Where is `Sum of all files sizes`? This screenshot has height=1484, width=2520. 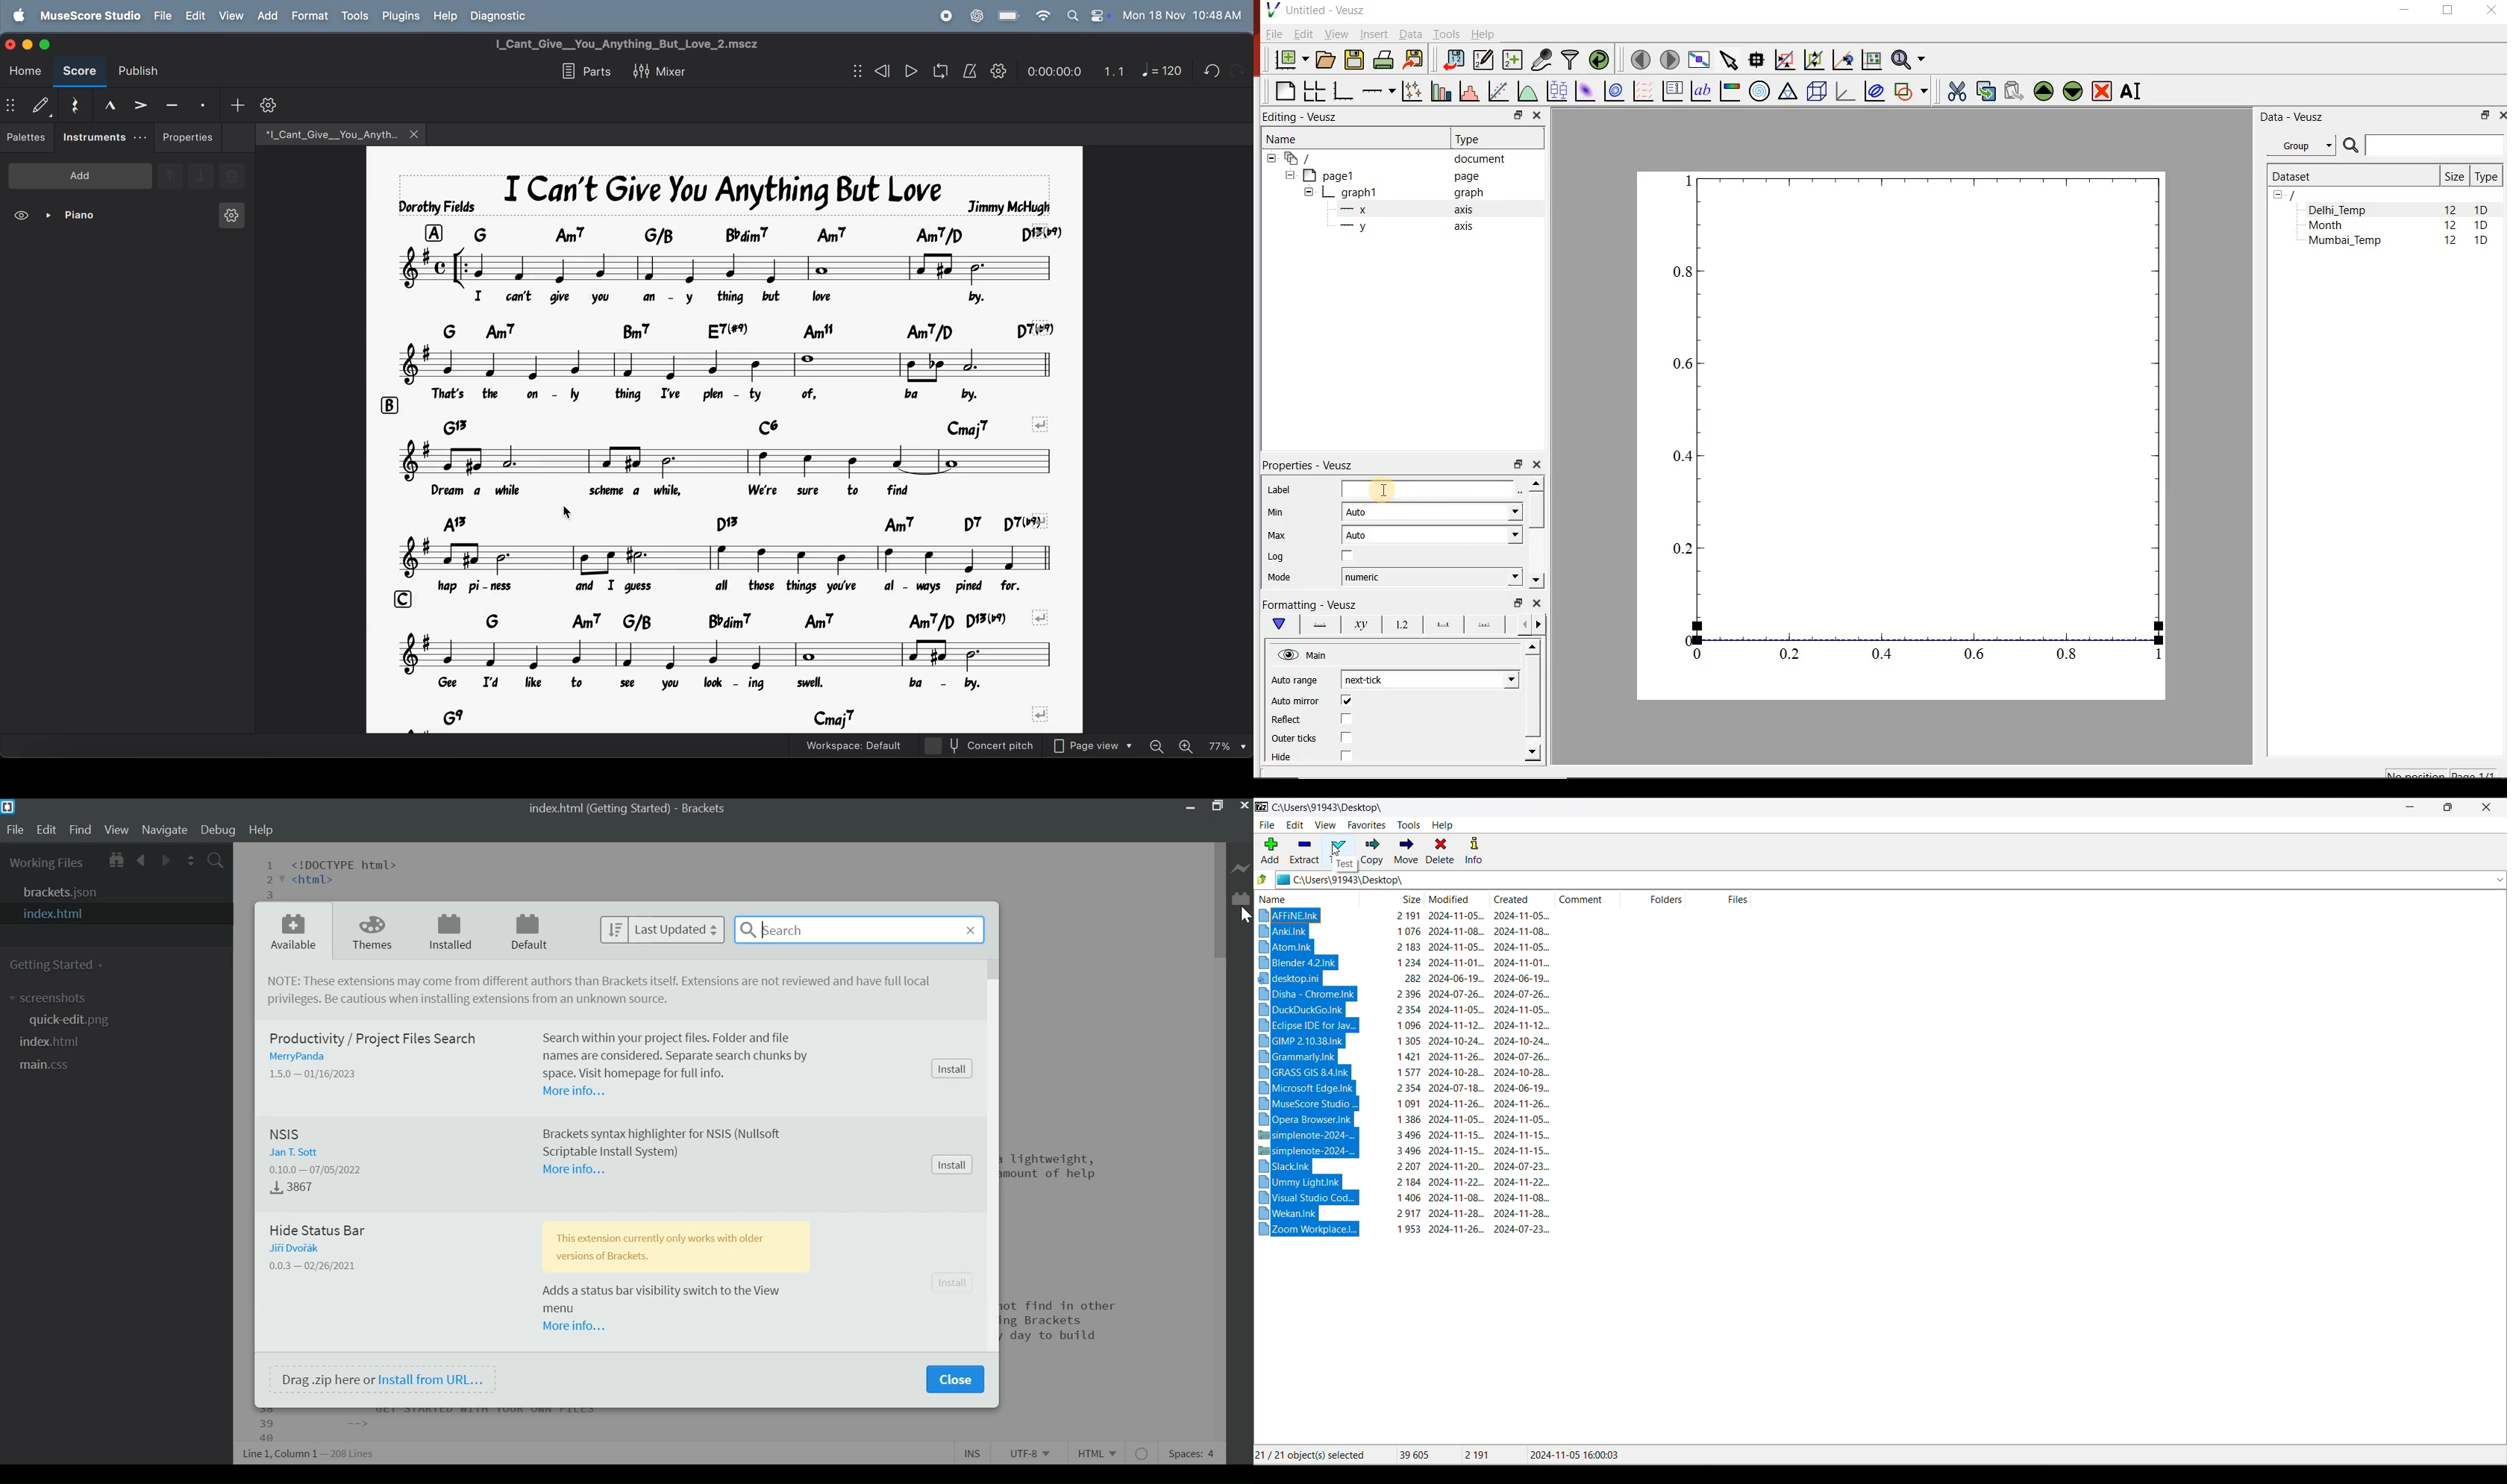 Sum of all files sizes is located at coordinates (1429, 1454).